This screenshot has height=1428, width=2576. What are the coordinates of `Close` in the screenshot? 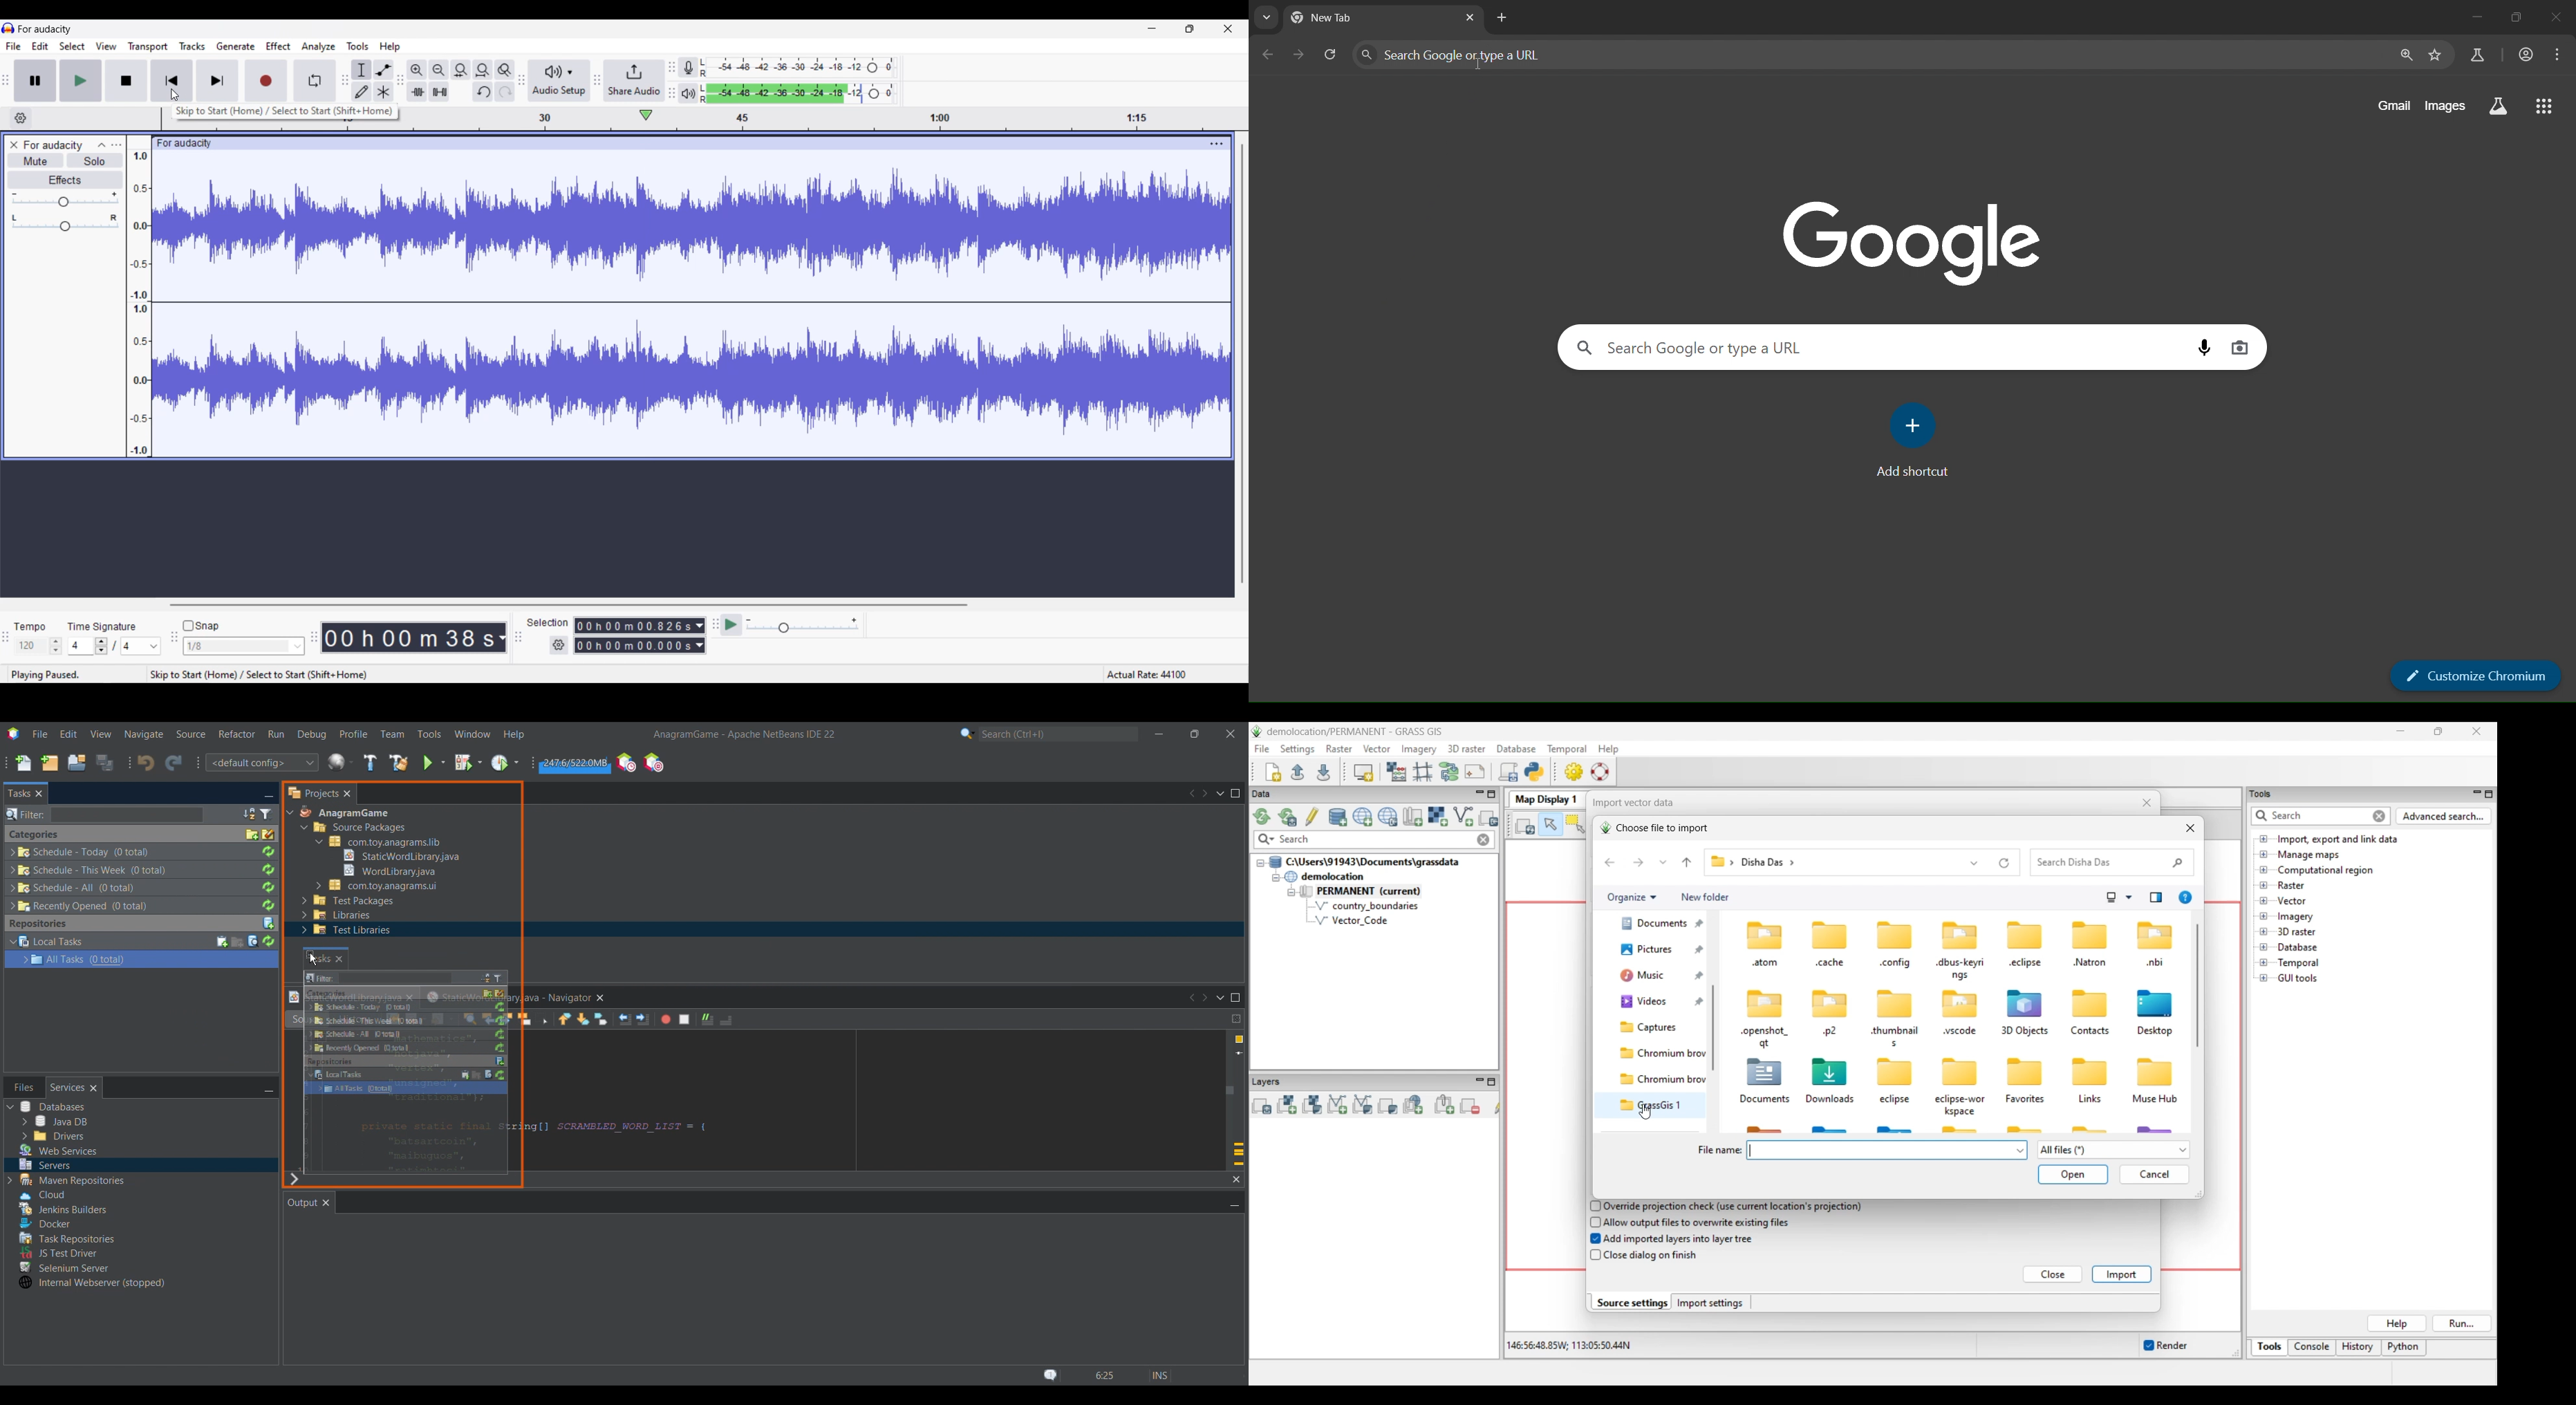 It's located at (39, 793).